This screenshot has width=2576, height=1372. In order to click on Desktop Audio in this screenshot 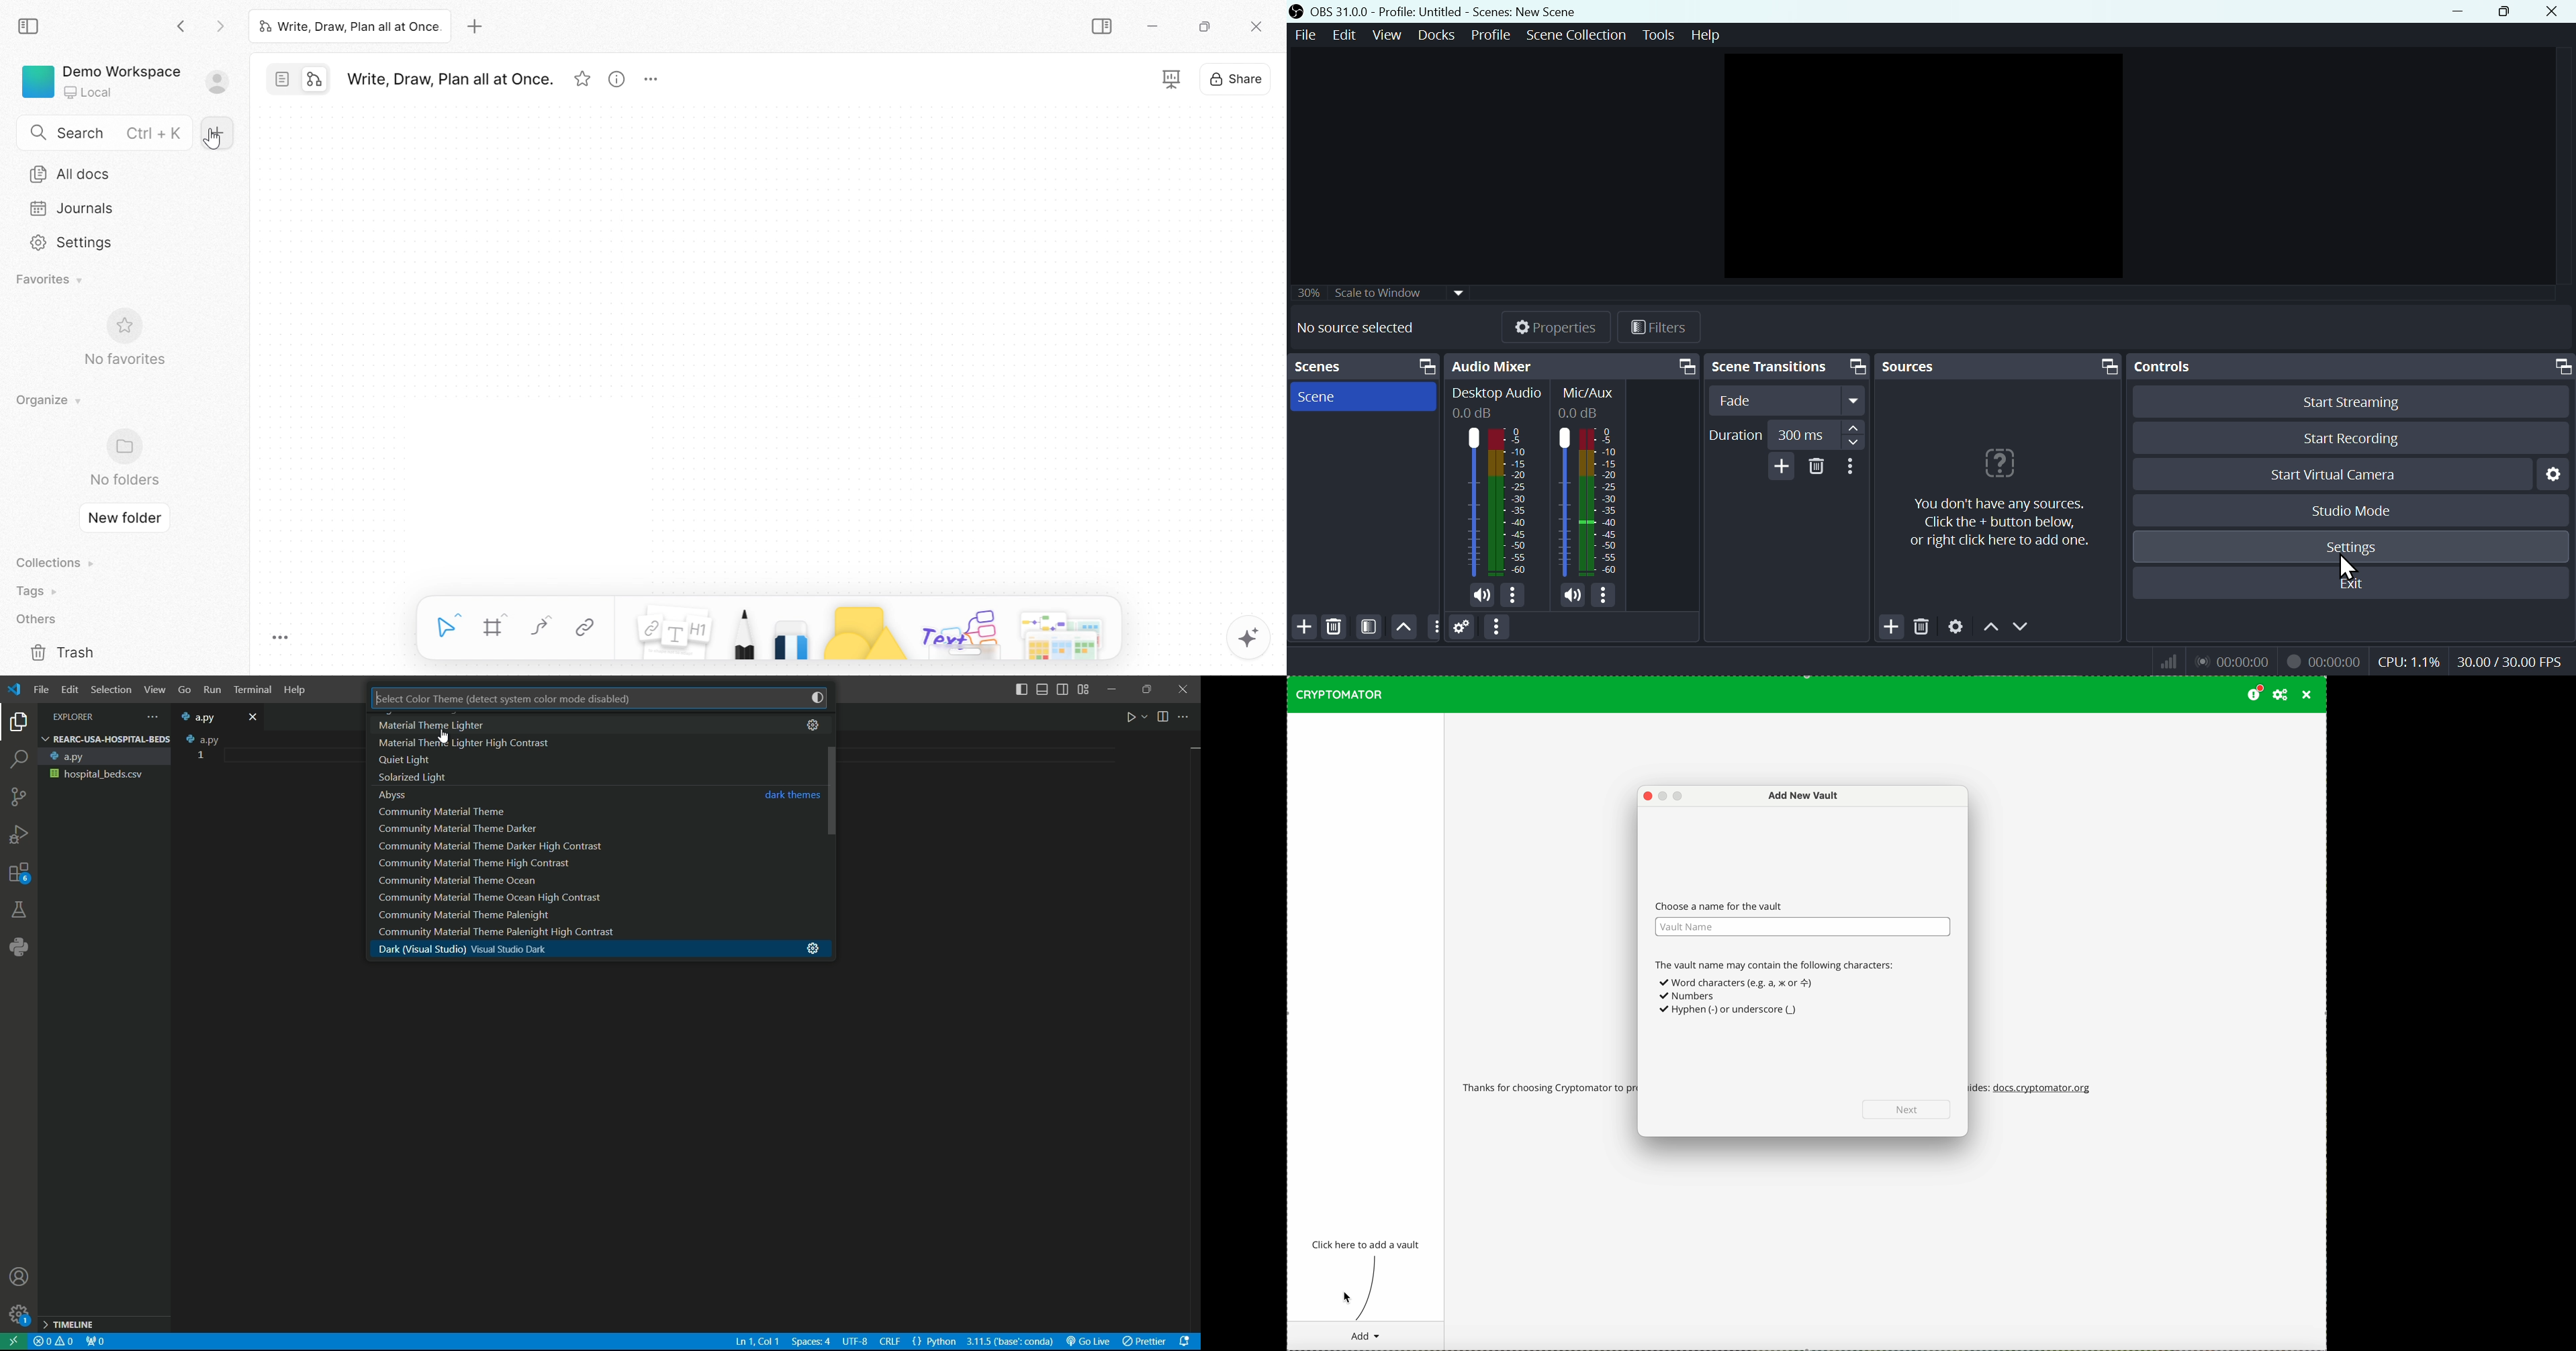, I will do `click(1495, 401)`.